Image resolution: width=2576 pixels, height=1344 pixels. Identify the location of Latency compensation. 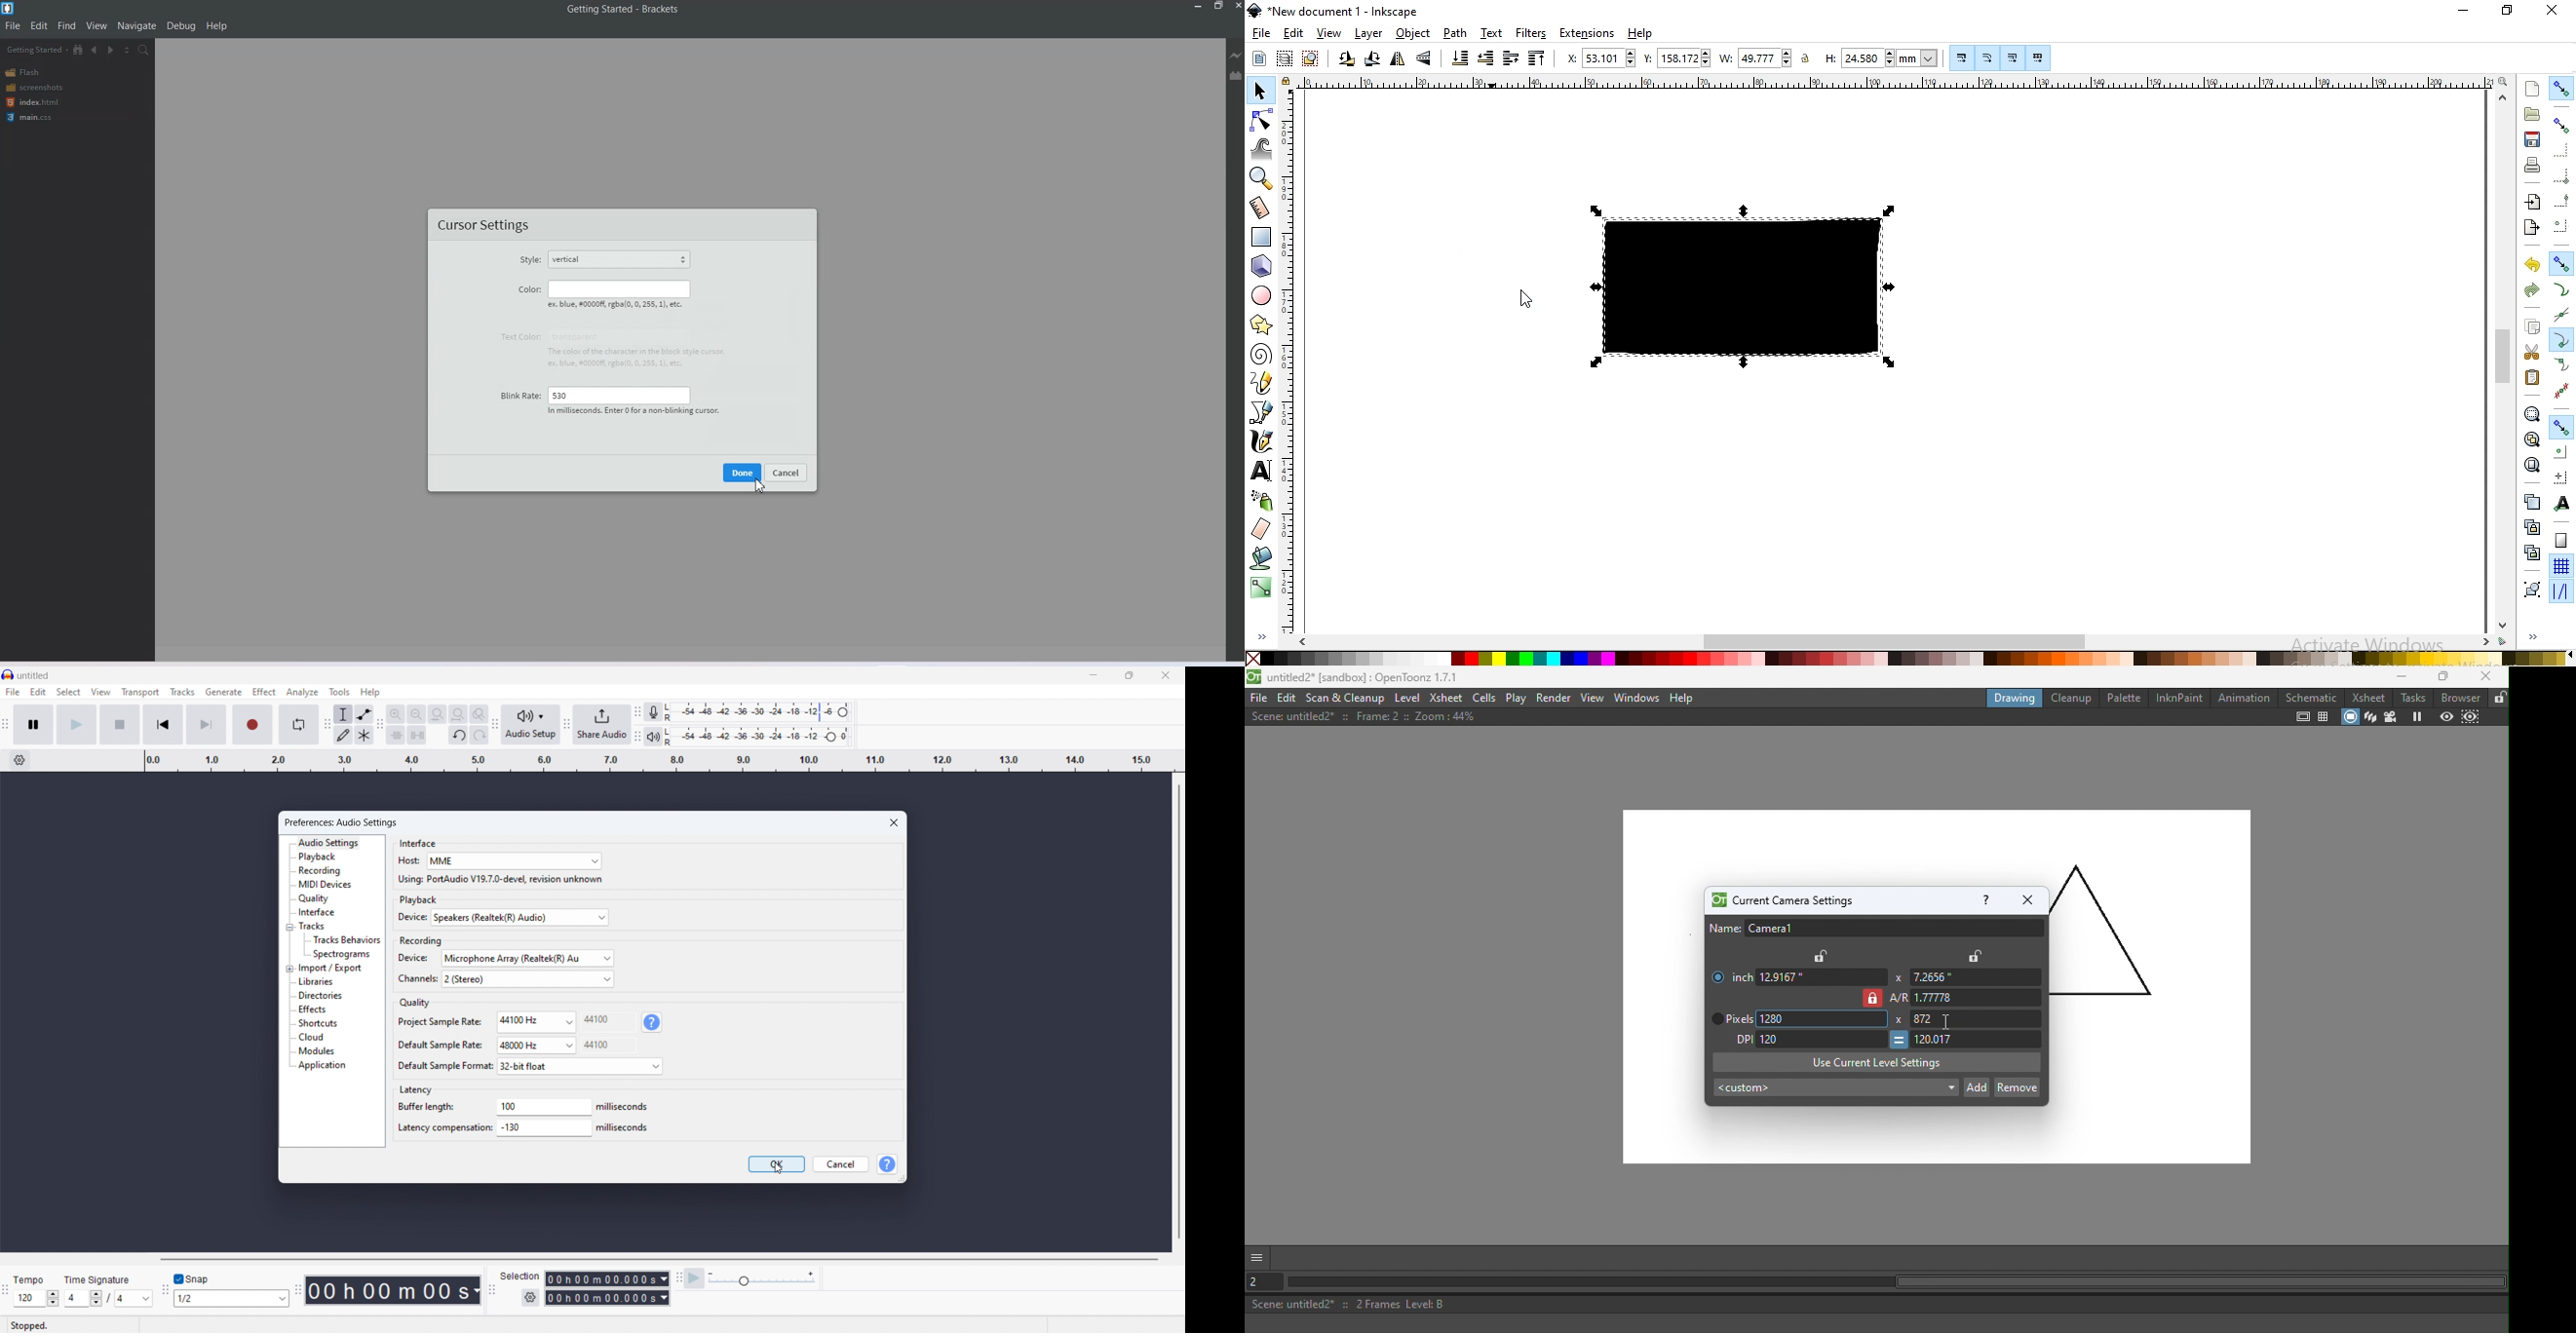
(443, 1127).